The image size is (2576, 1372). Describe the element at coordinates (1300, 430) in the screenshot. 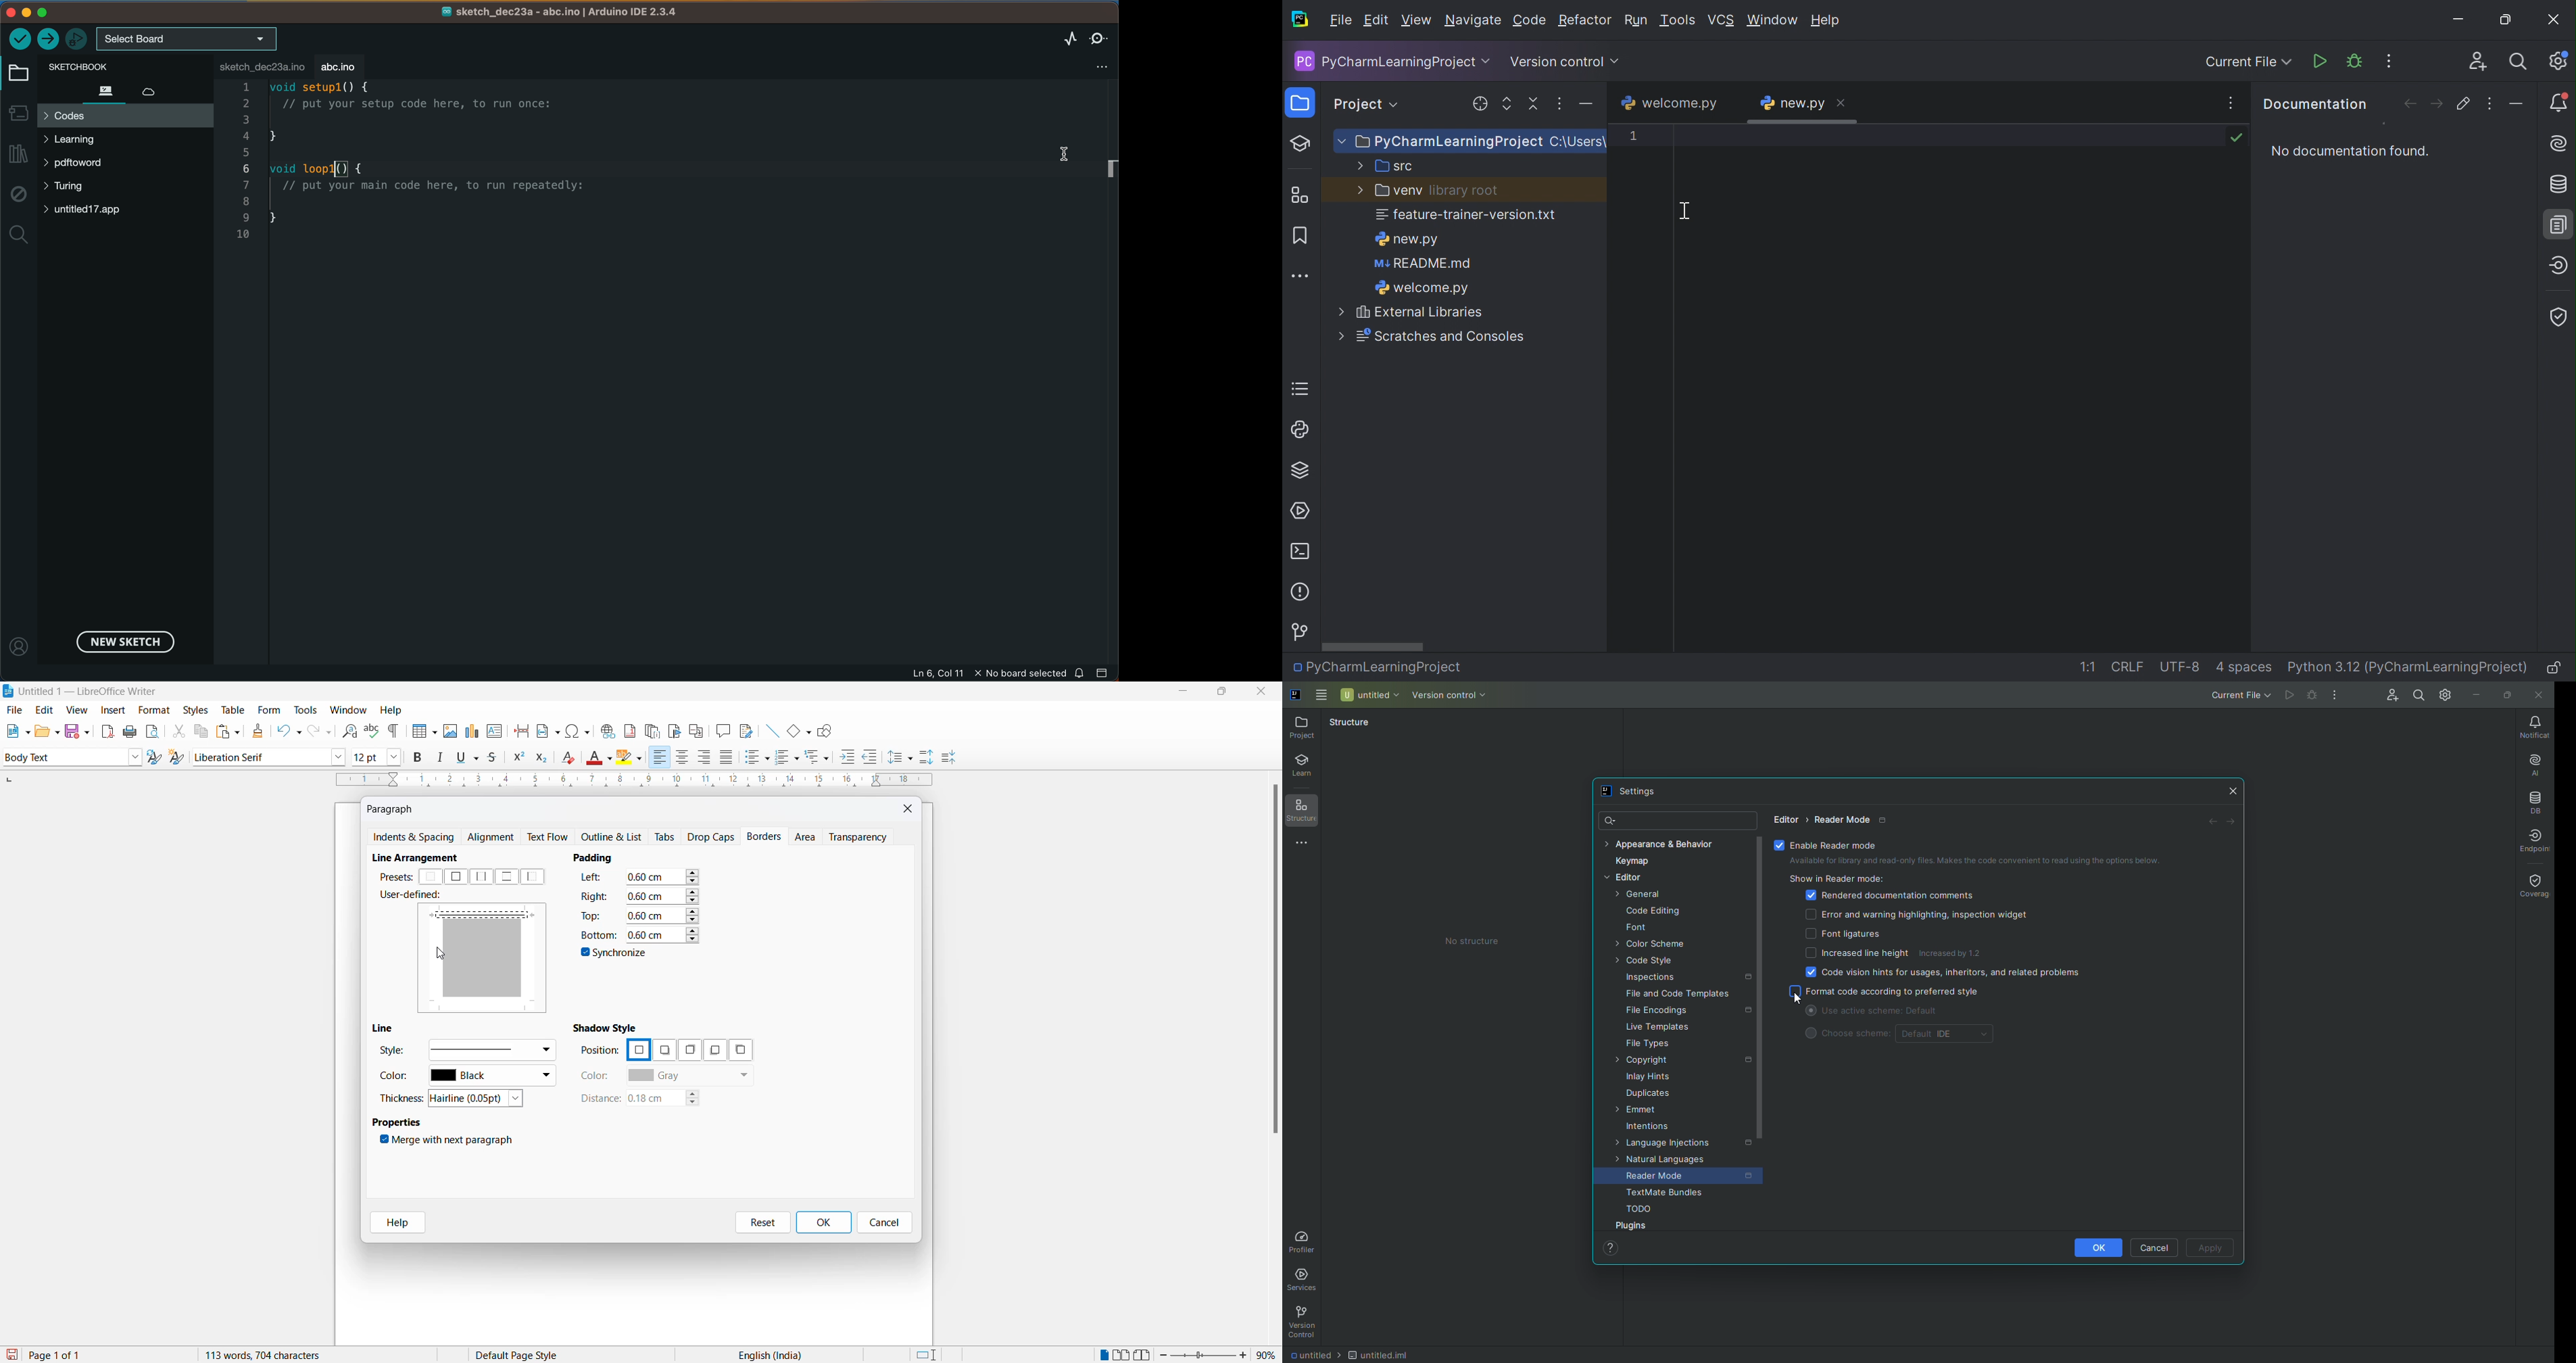

I see `python console` at that location.